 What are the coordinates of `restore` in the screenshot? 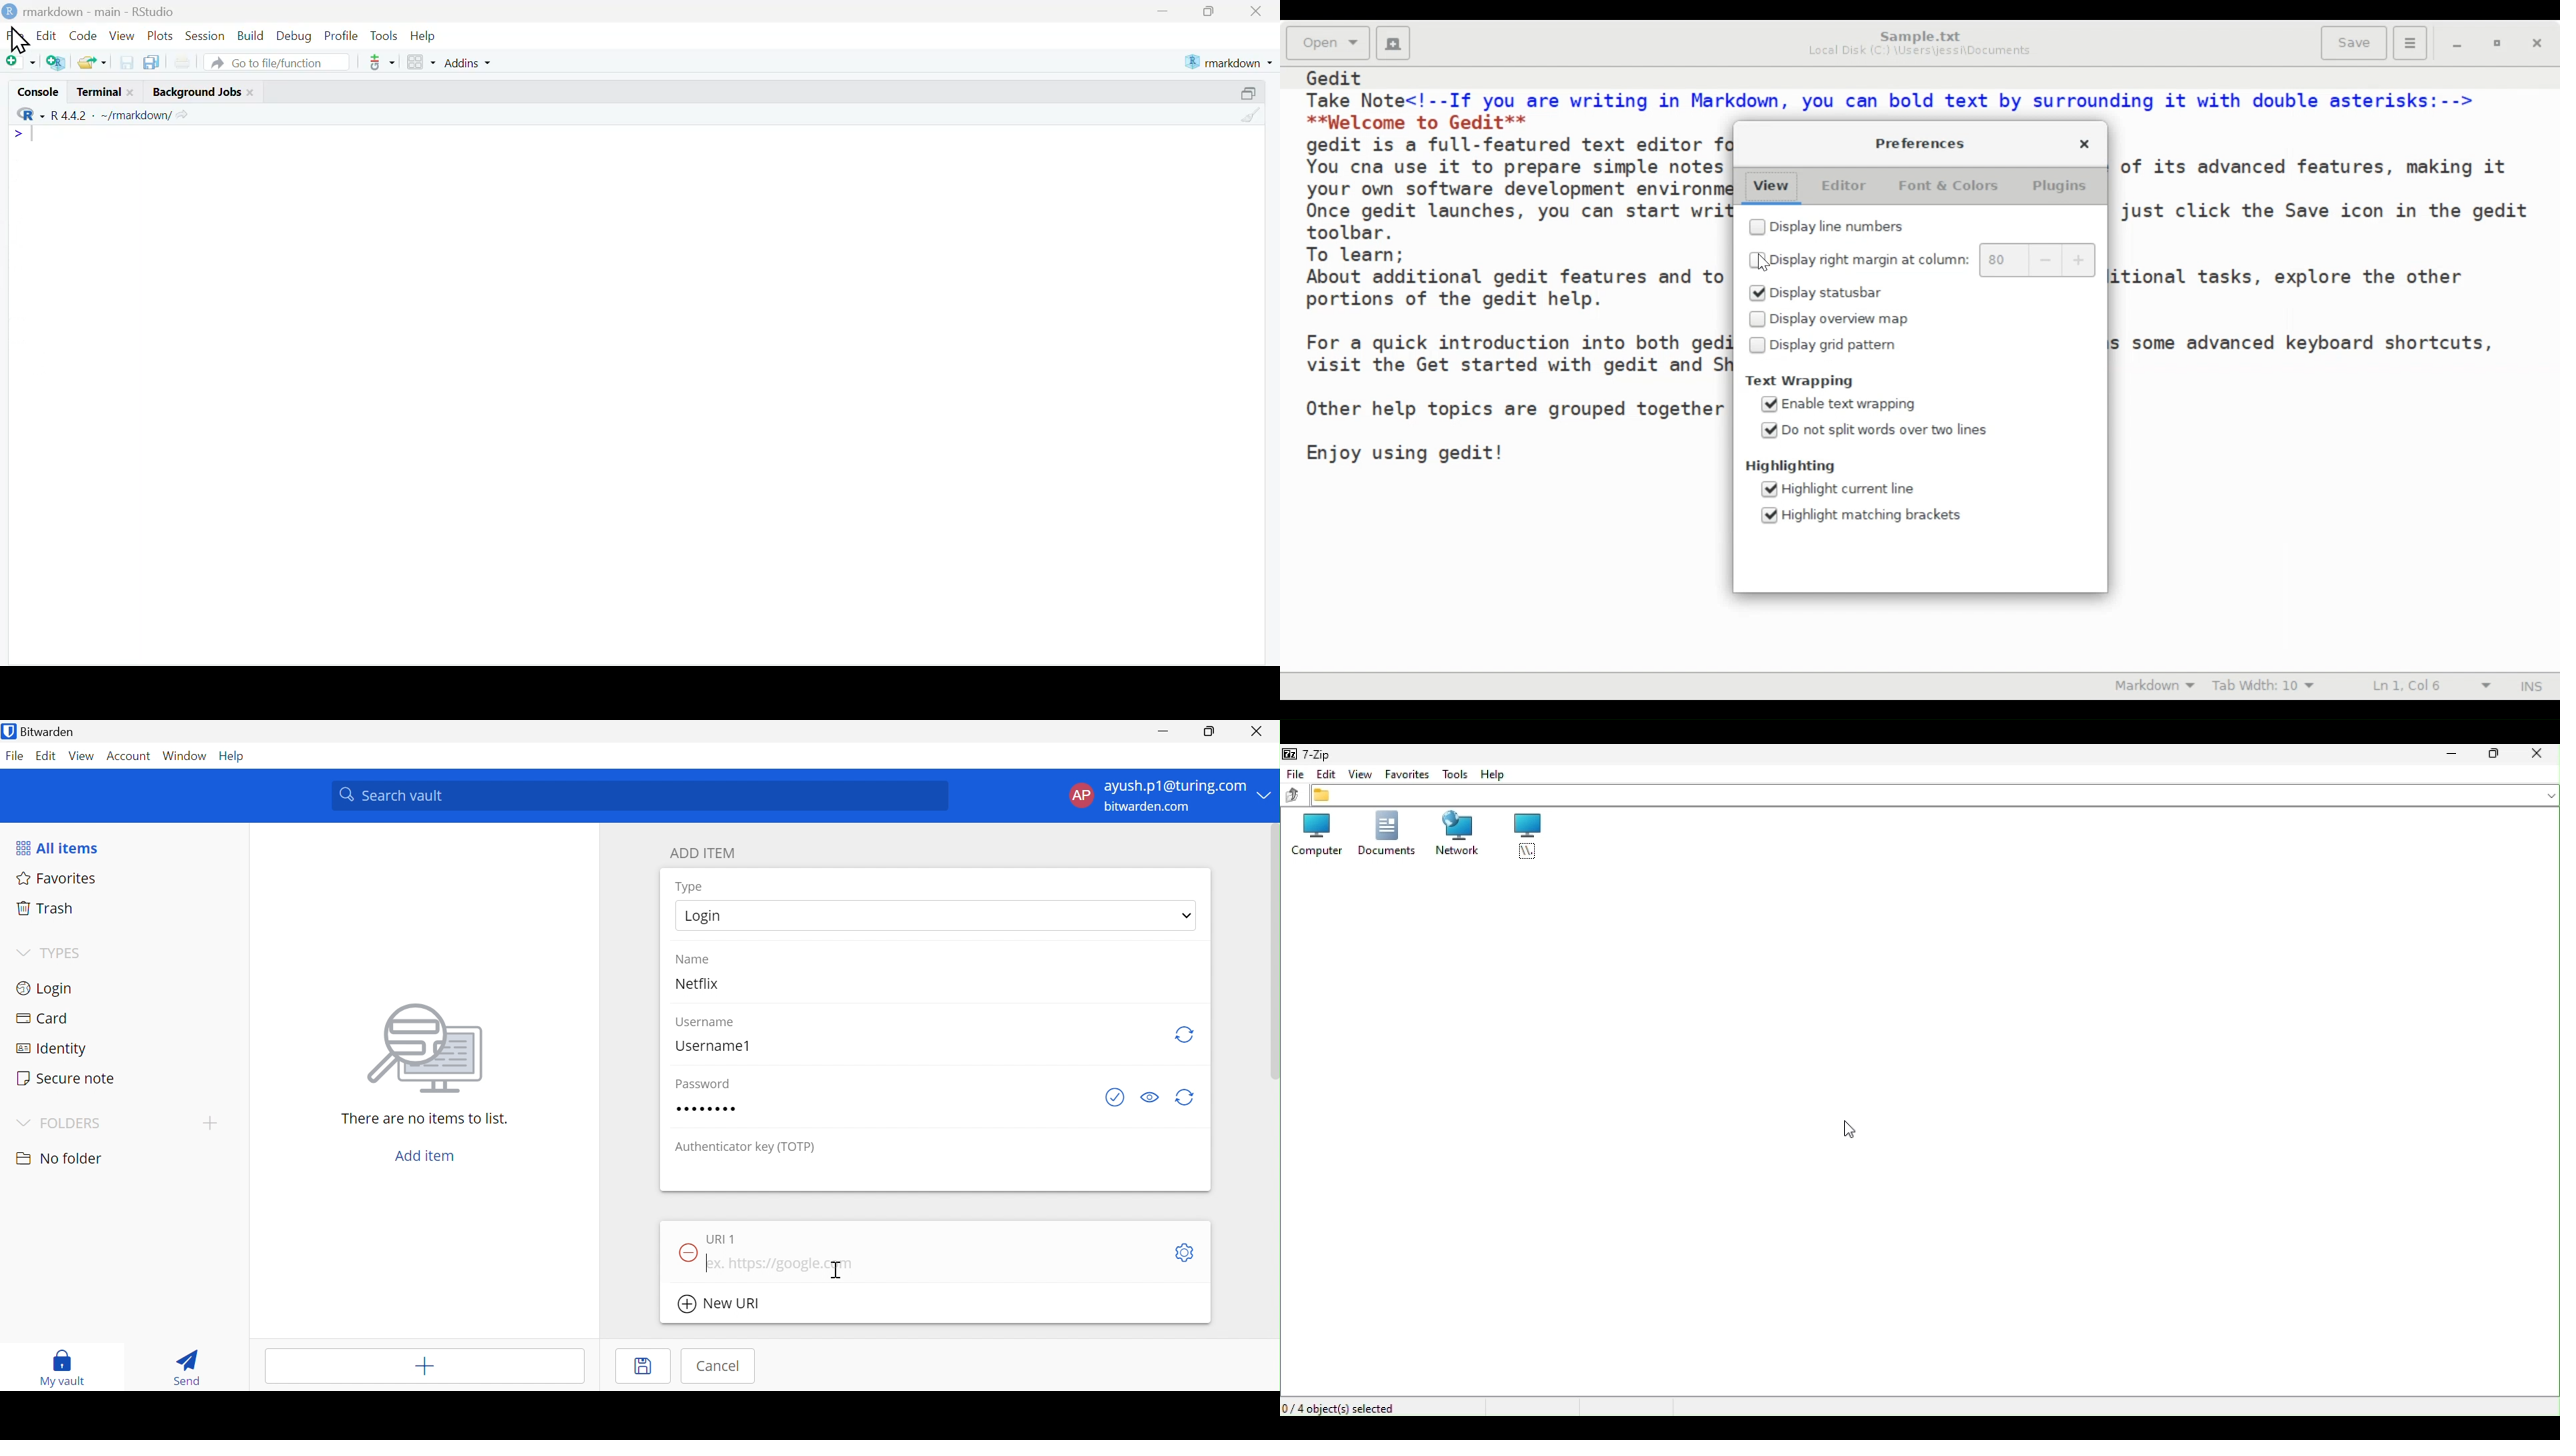 It's located at (2501, 45).